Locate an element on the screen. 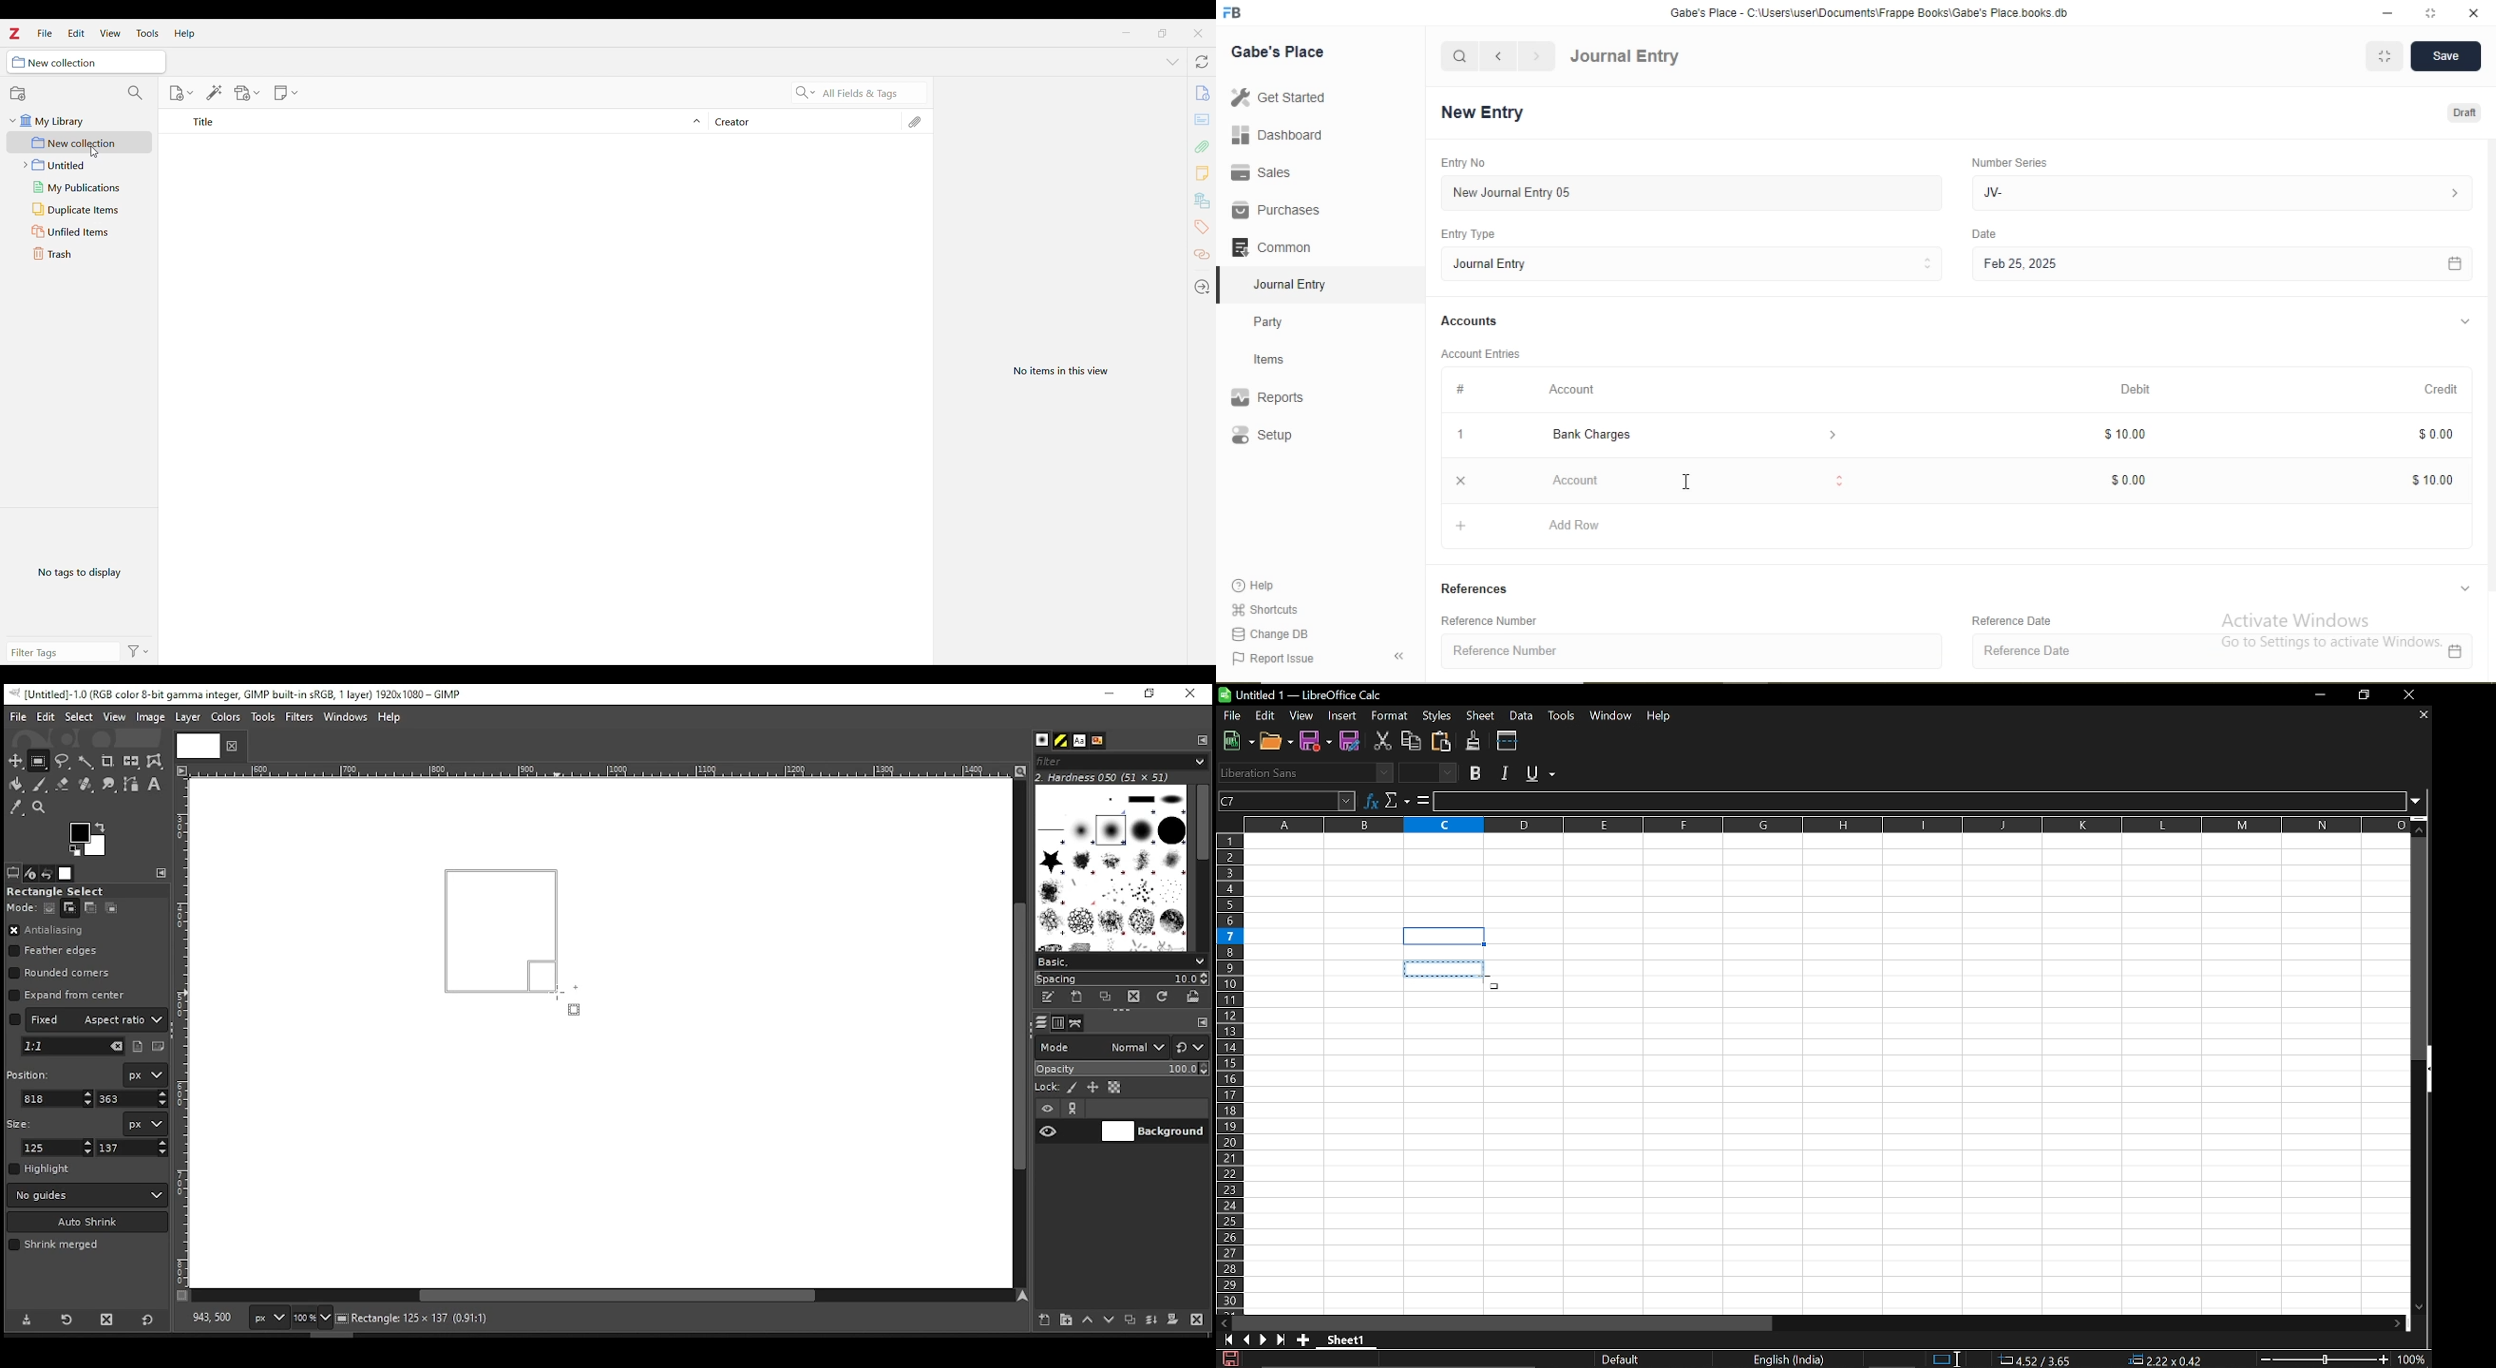 This screenshot has height=1372, width=2520. Trash folder is located at coordinates (79, 253).